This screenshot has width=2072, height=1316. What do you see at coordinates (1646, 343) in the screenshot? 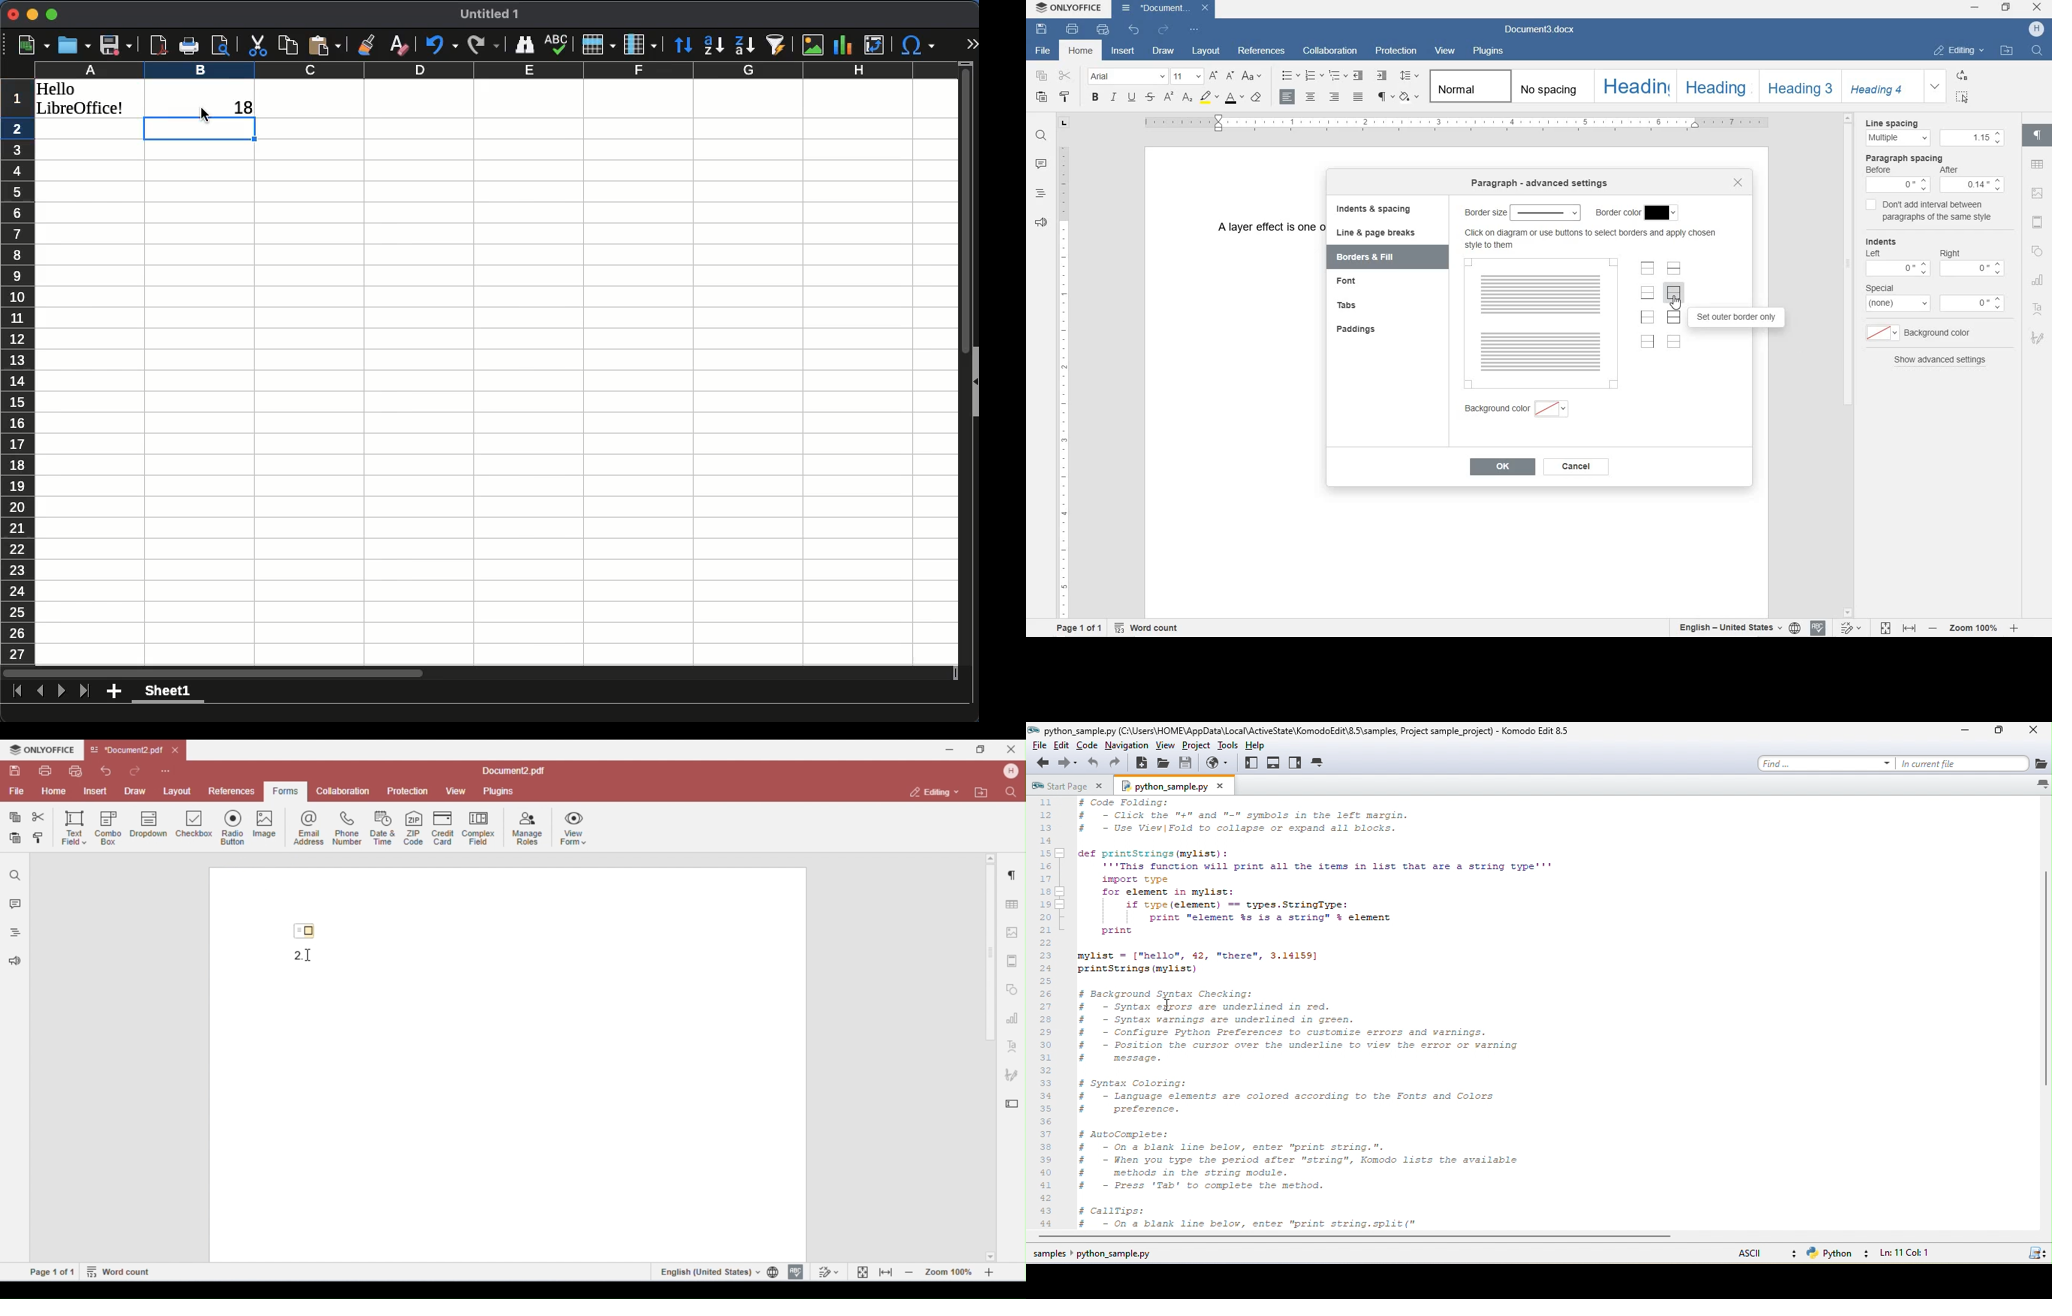
I see `set right border only` at bounding box center [1646, 343].